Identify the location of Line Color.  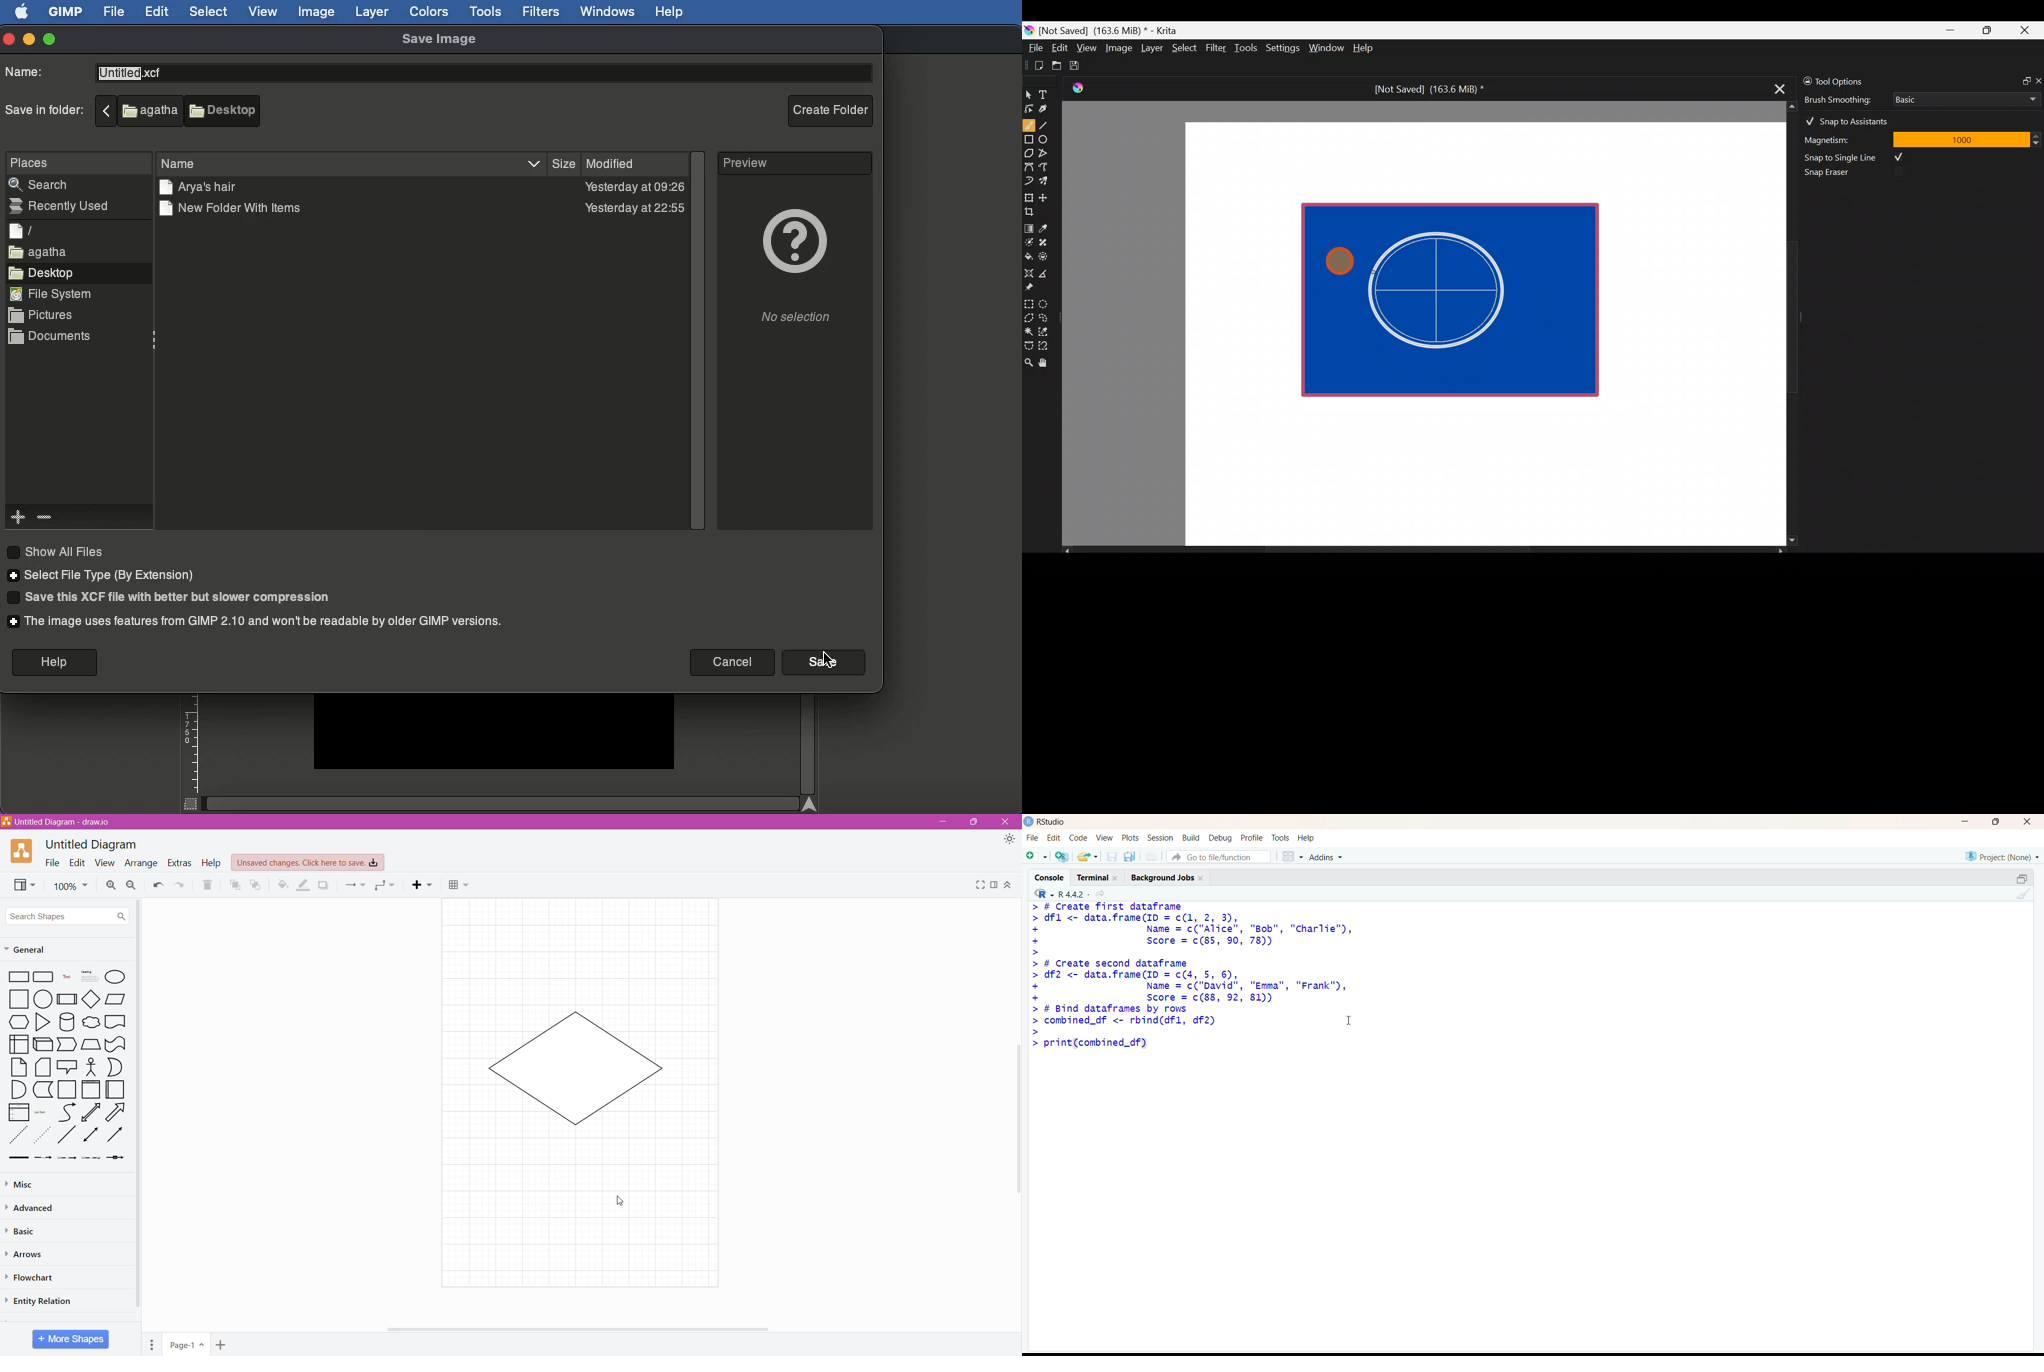
(303, 885).